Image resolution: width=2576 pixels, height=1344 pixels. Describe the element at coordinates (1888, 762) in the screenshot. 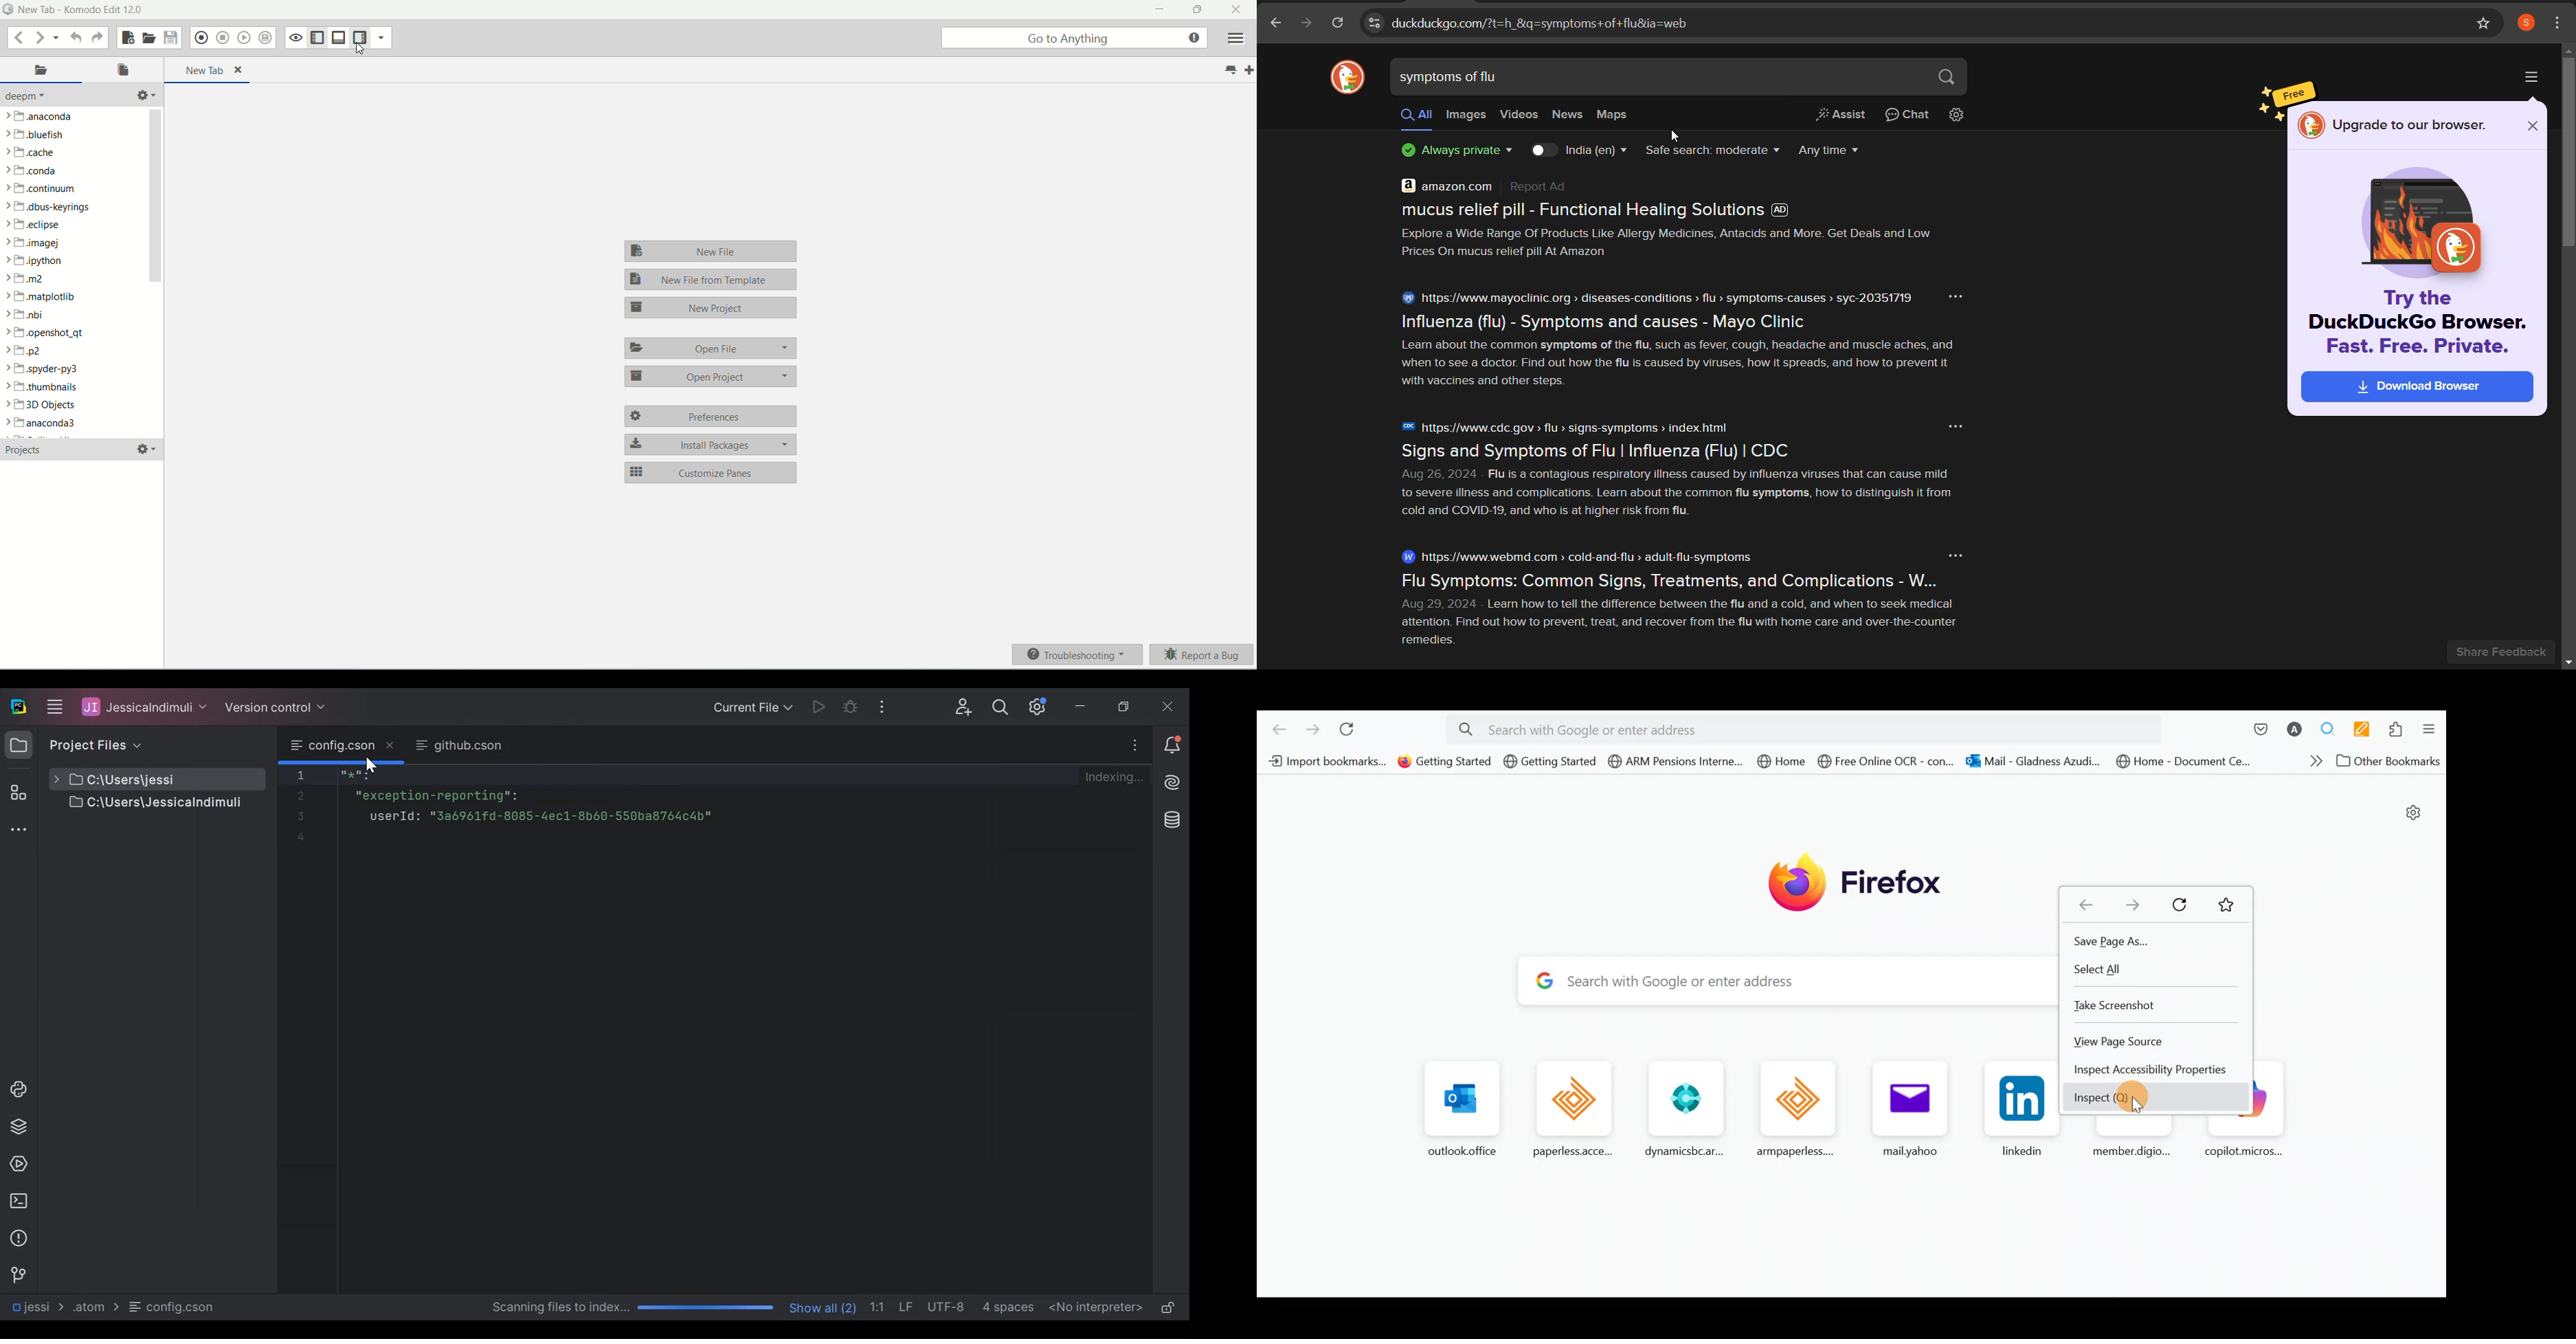

I see `Bookmark 6` at that location.